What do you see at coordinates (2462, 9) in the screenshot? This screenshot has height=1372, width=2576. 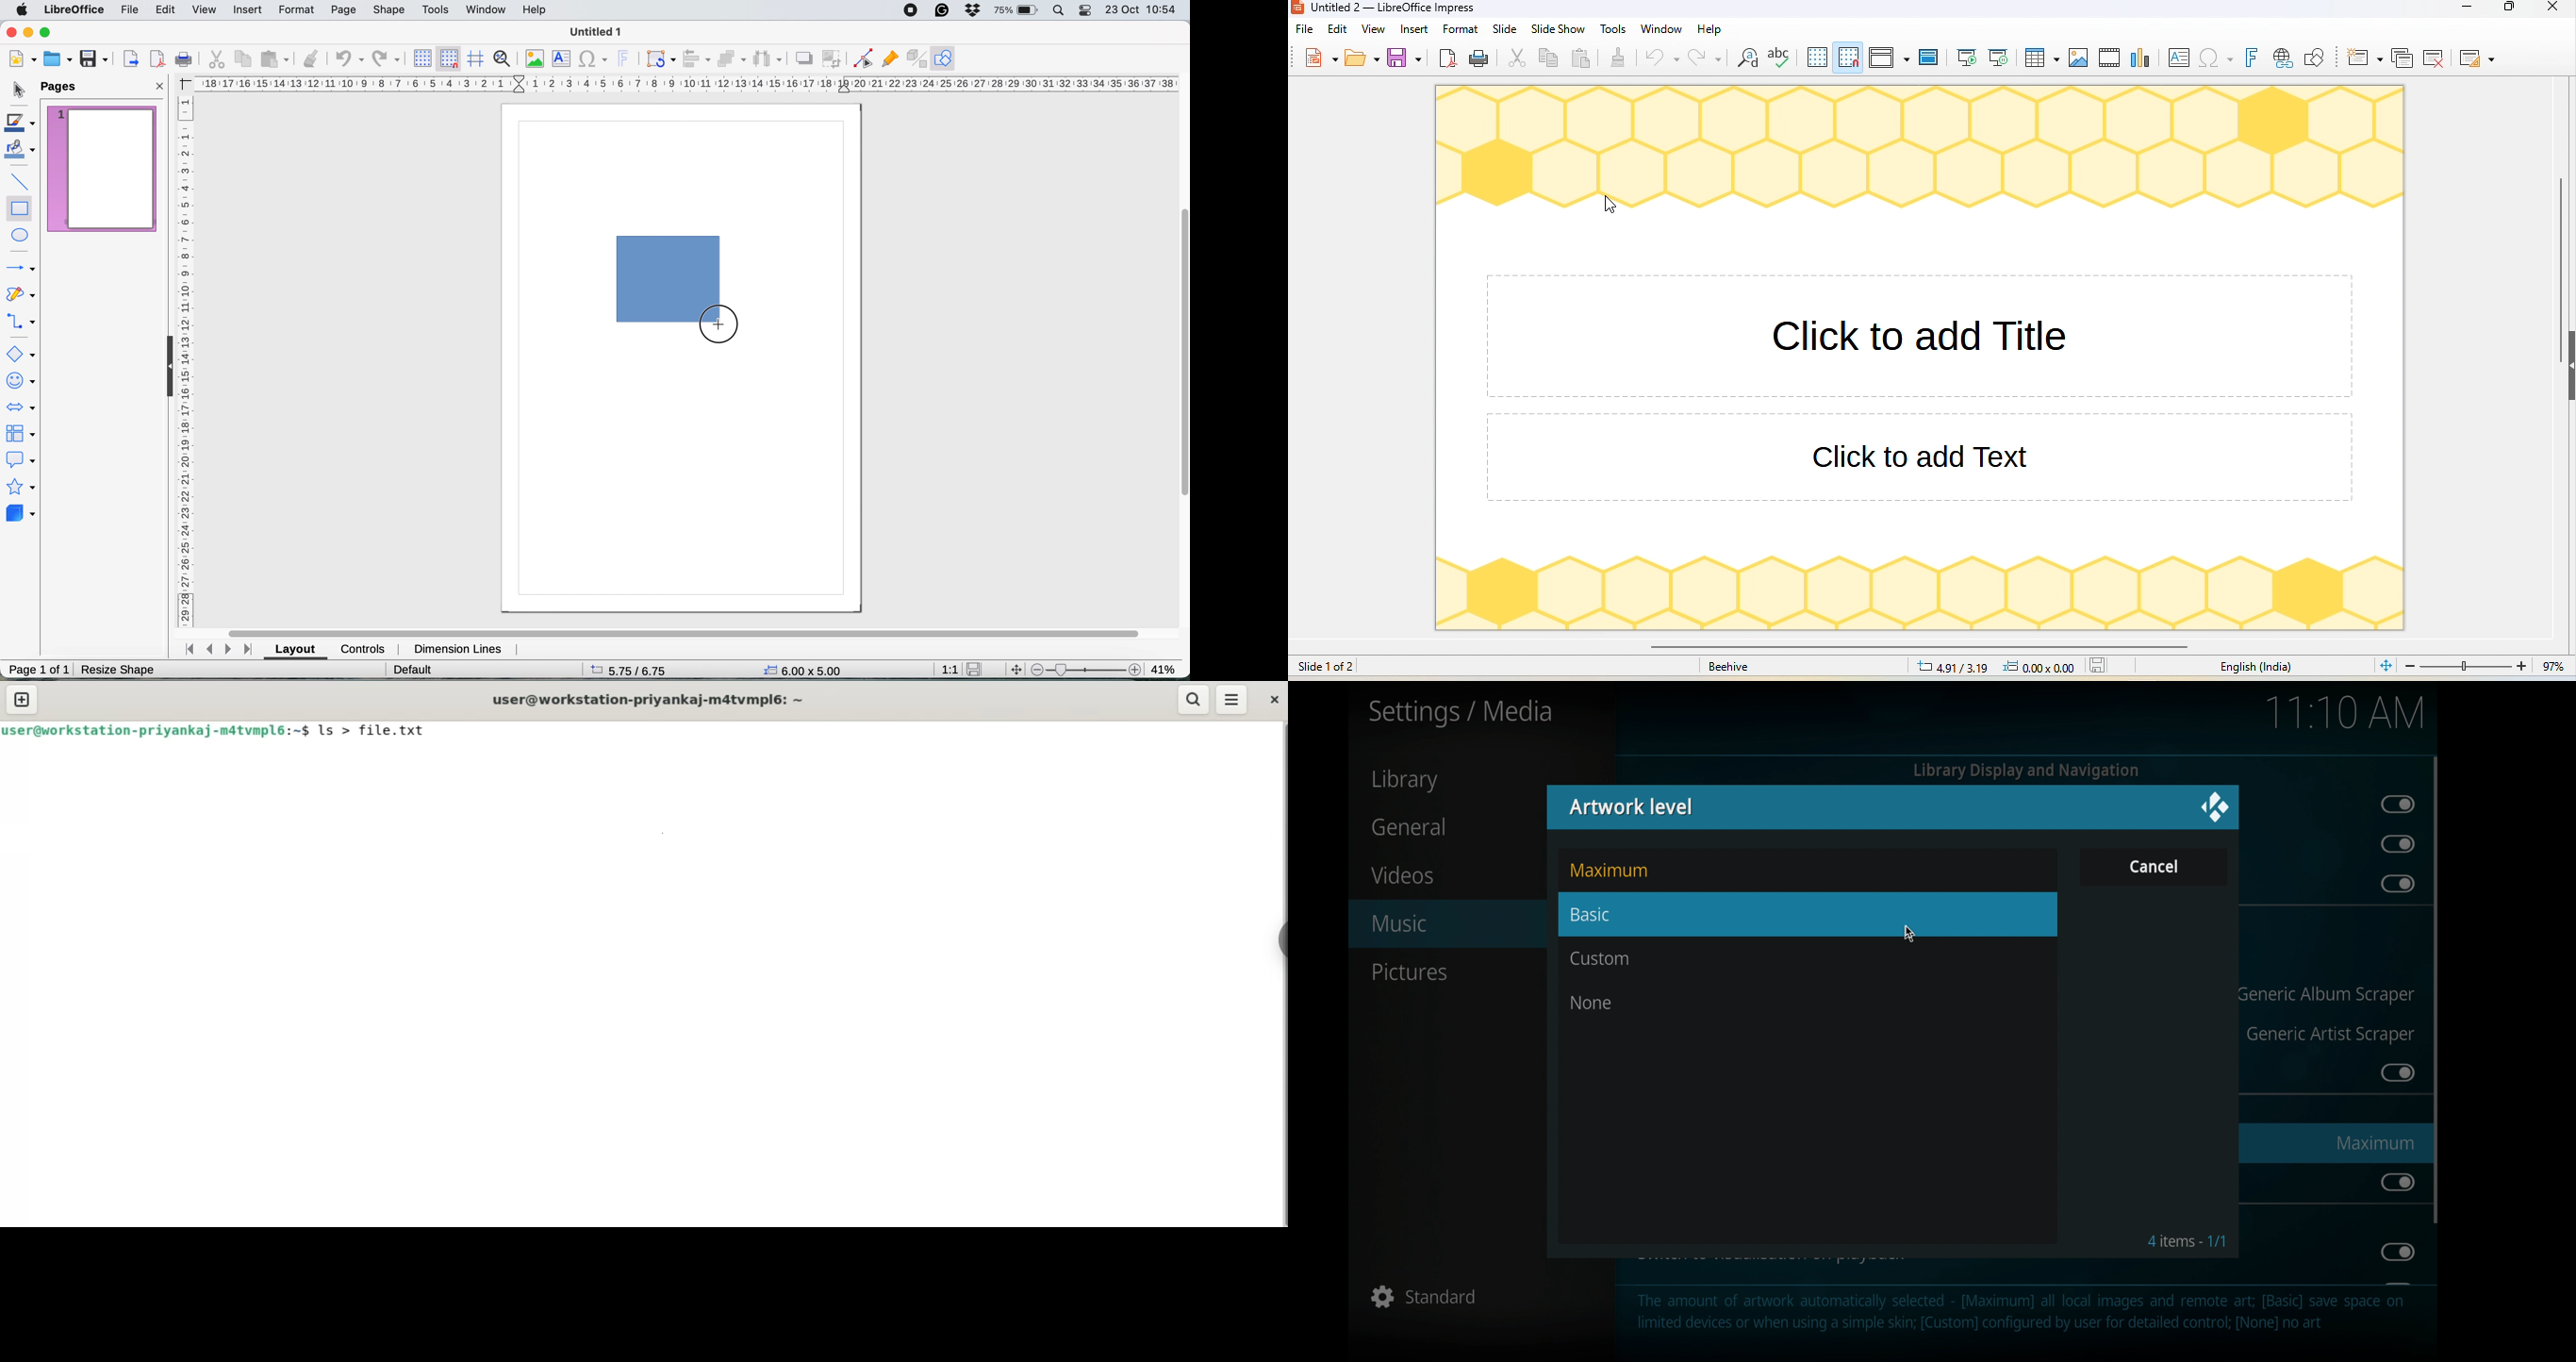 I see `minimize` at bounding box center [2462, 9].